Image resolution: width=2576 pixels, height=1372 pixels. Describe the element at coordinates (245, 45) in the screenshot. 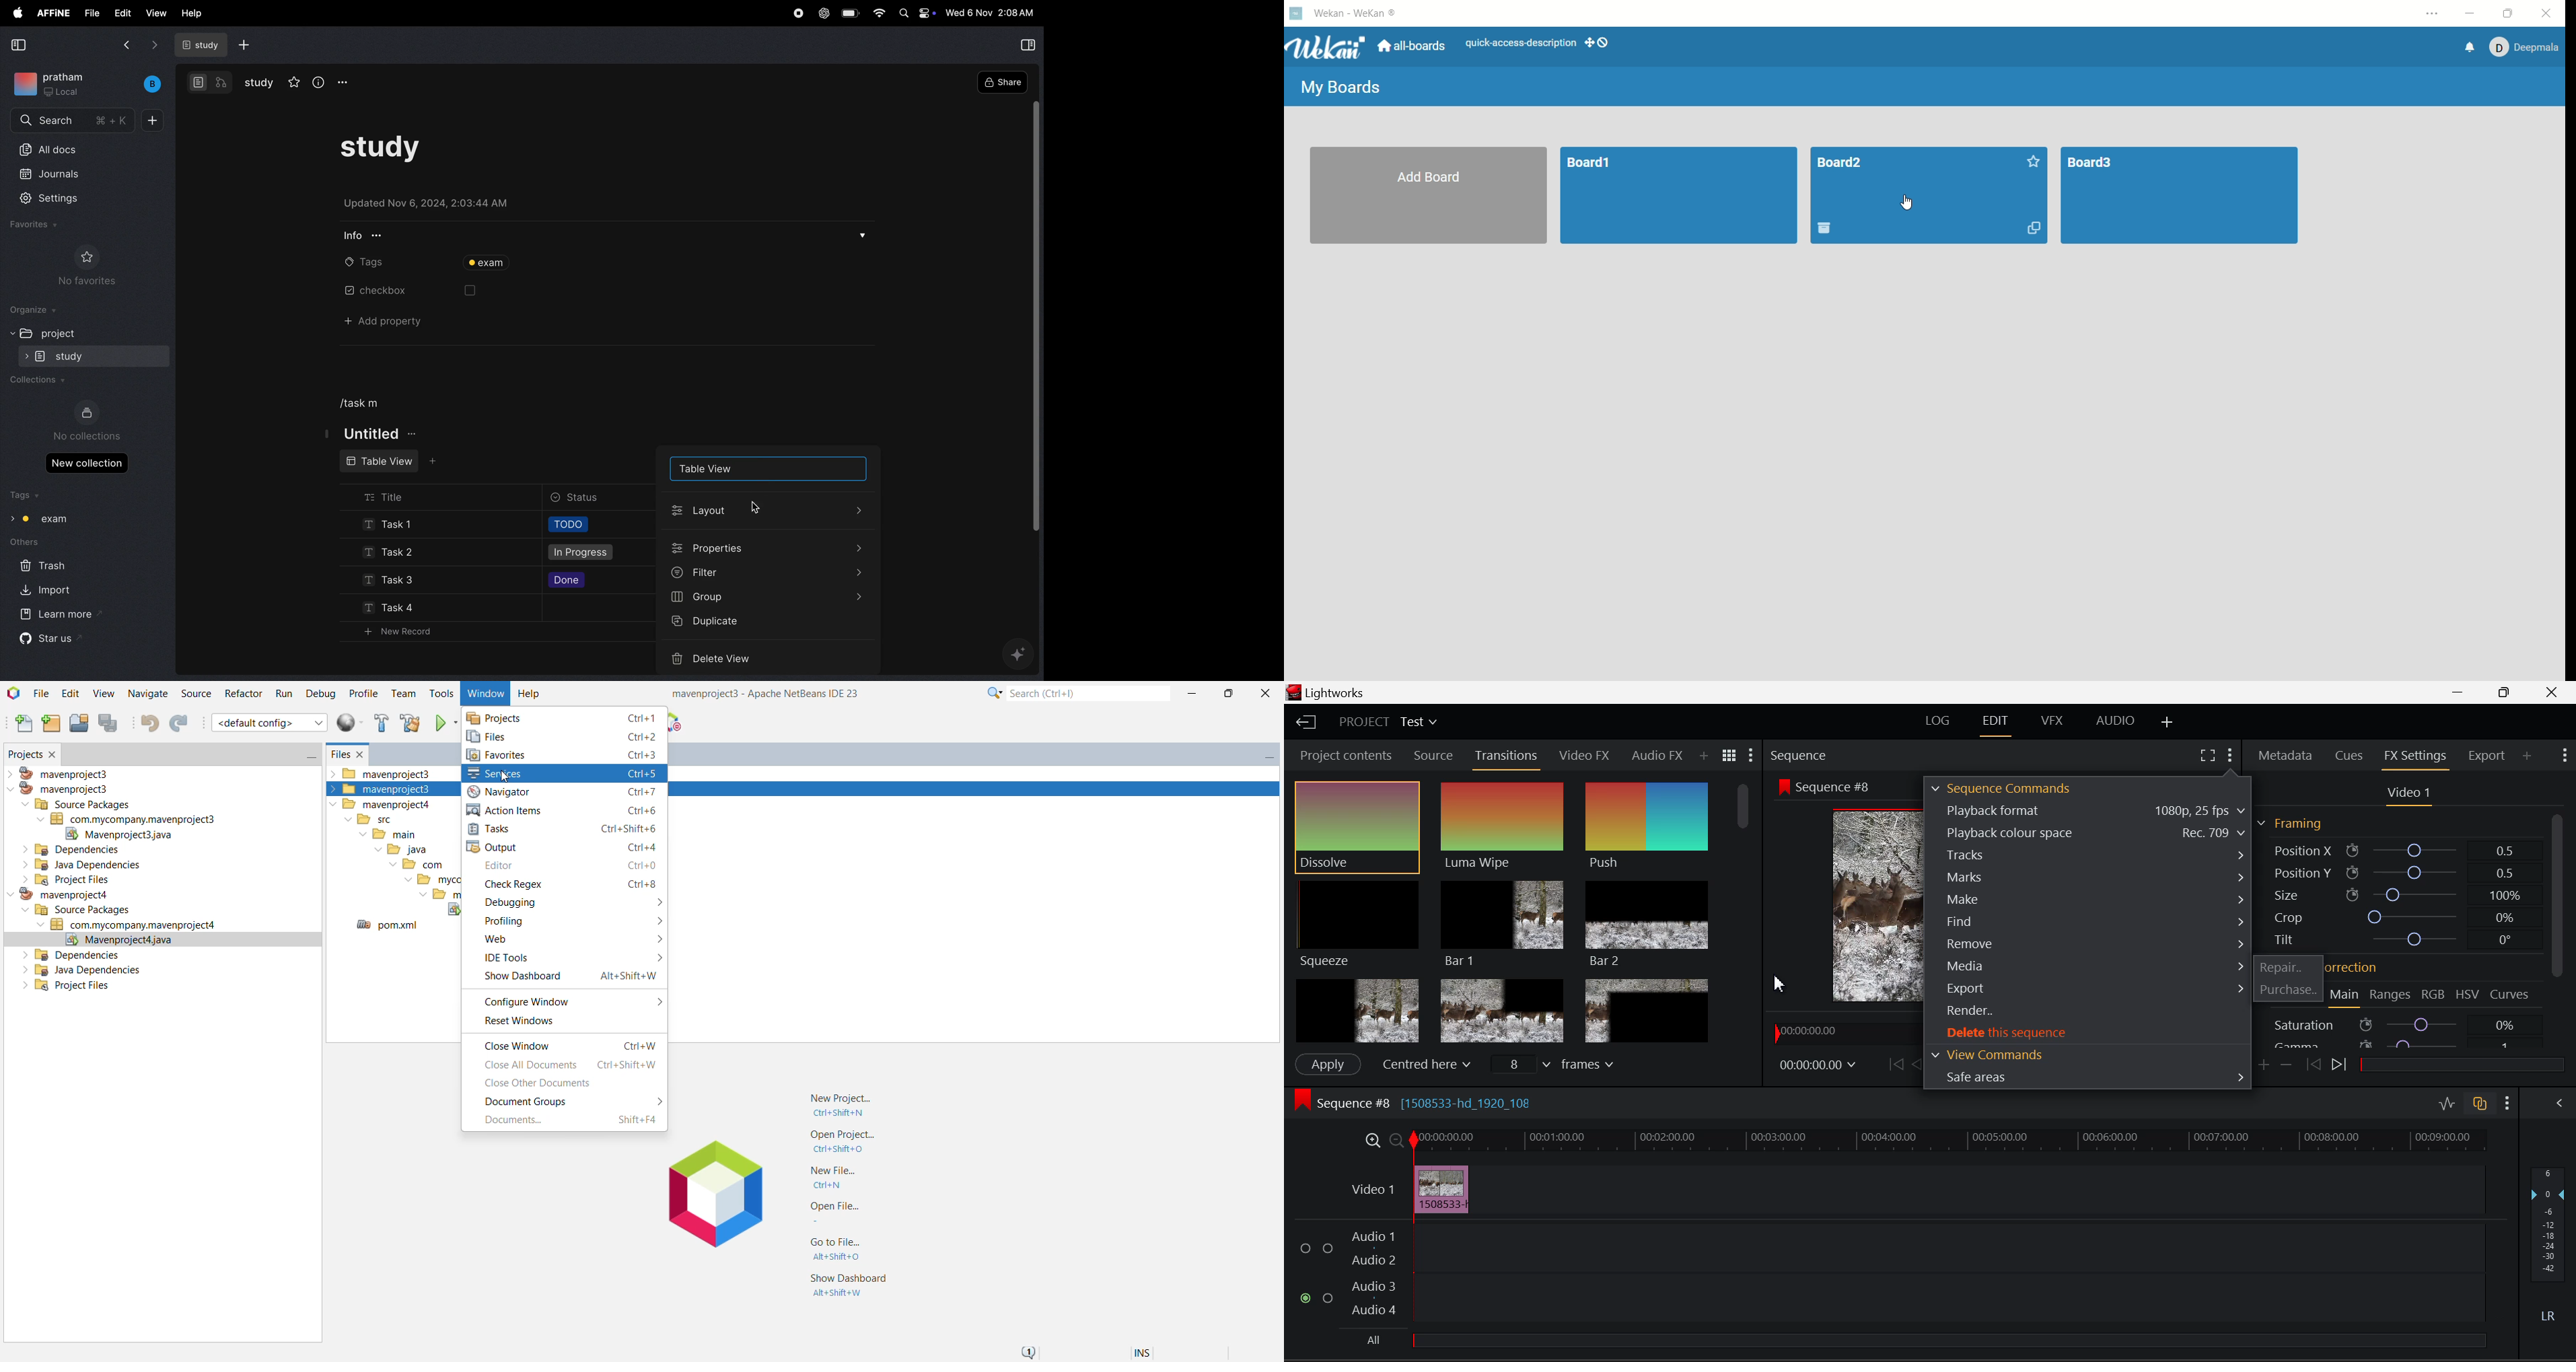

I see `add` at that location.